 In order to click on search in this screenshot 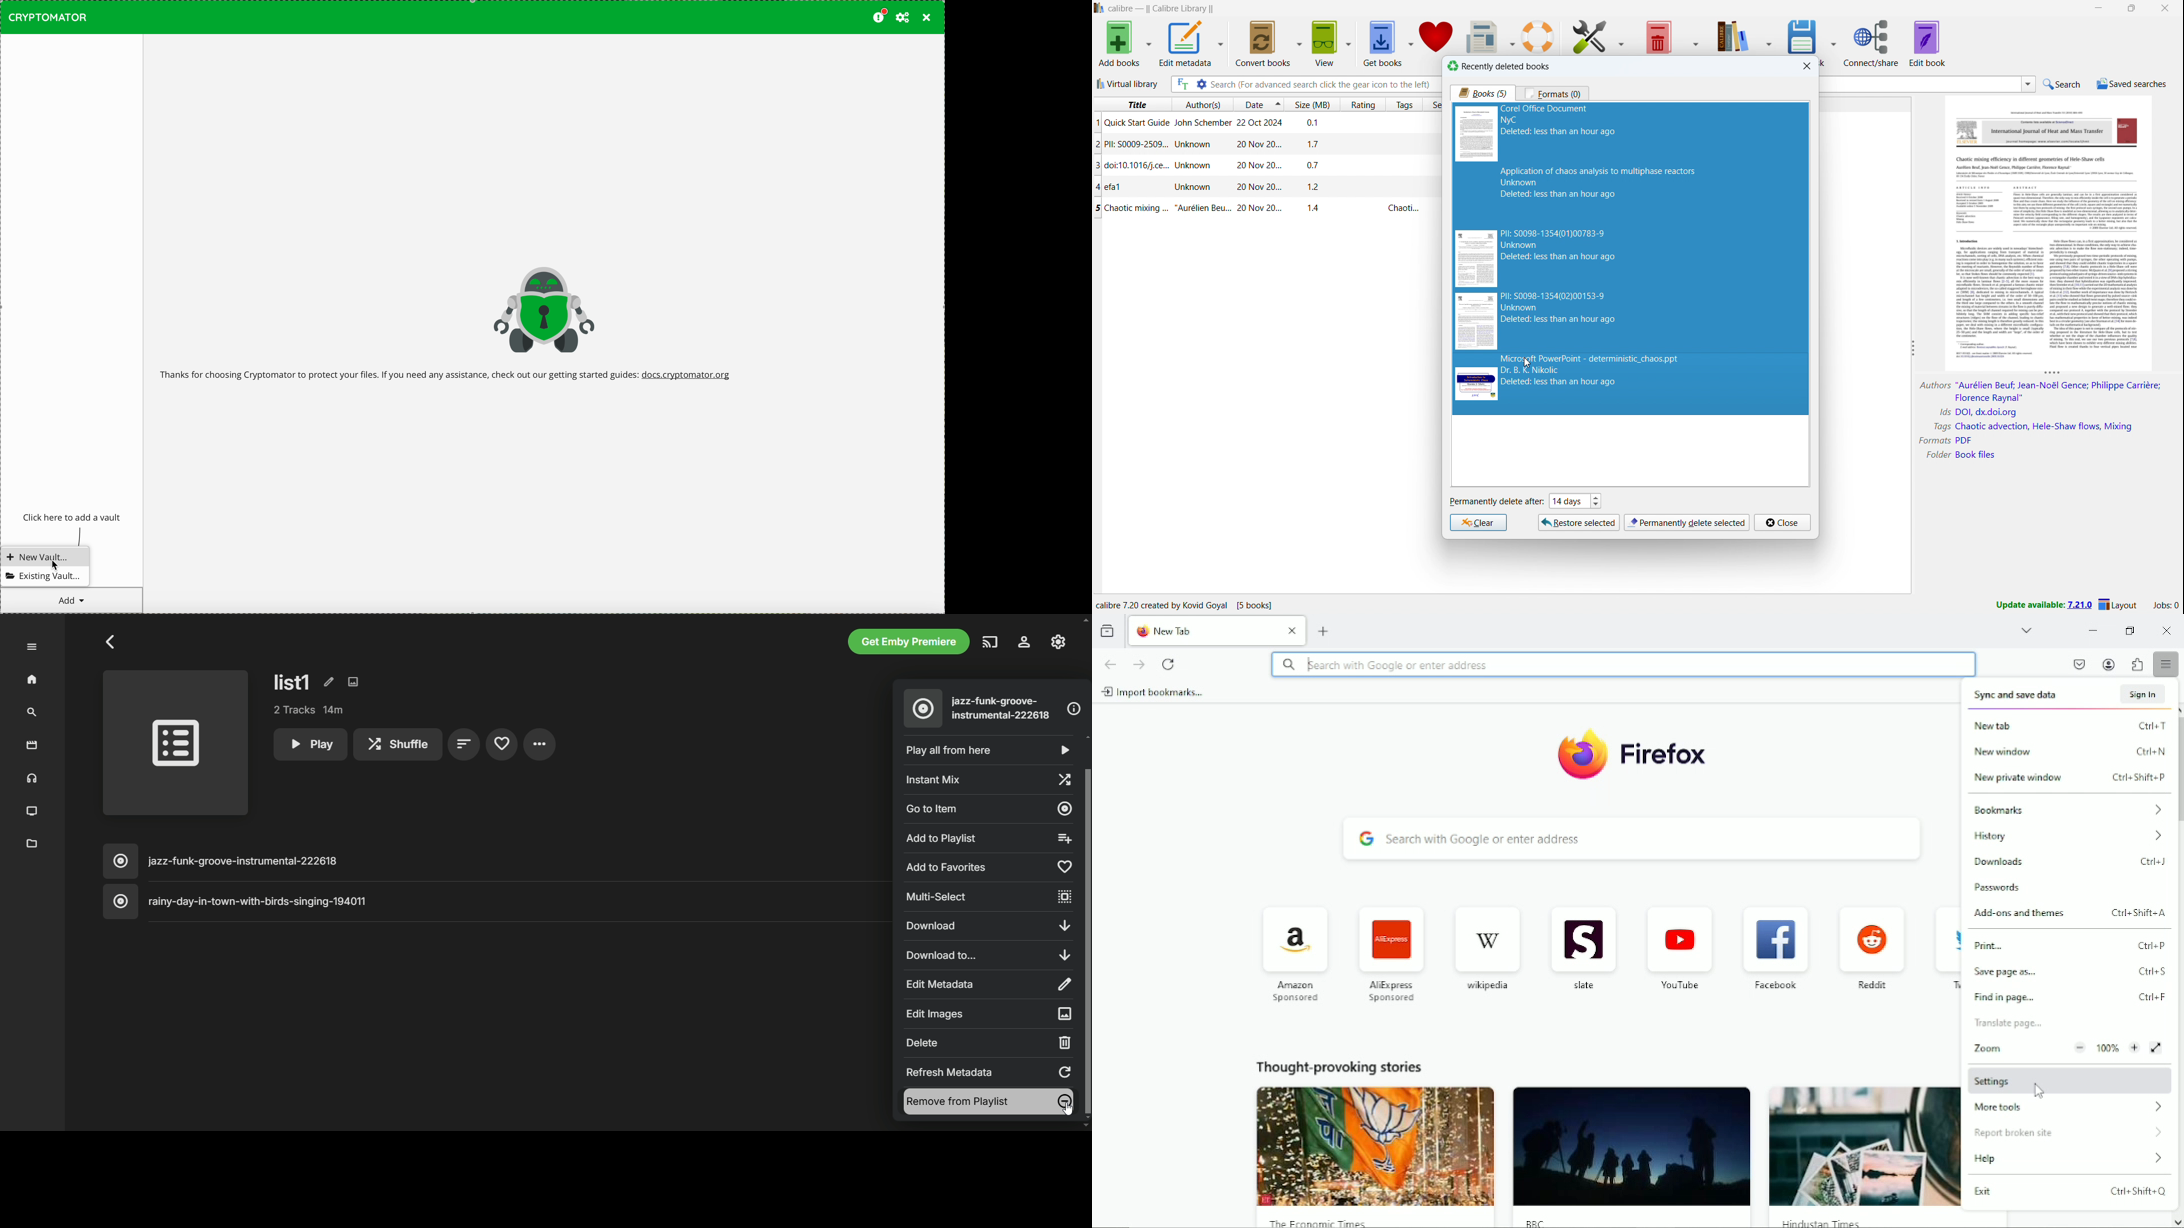, I will do `click(32, 713)`.